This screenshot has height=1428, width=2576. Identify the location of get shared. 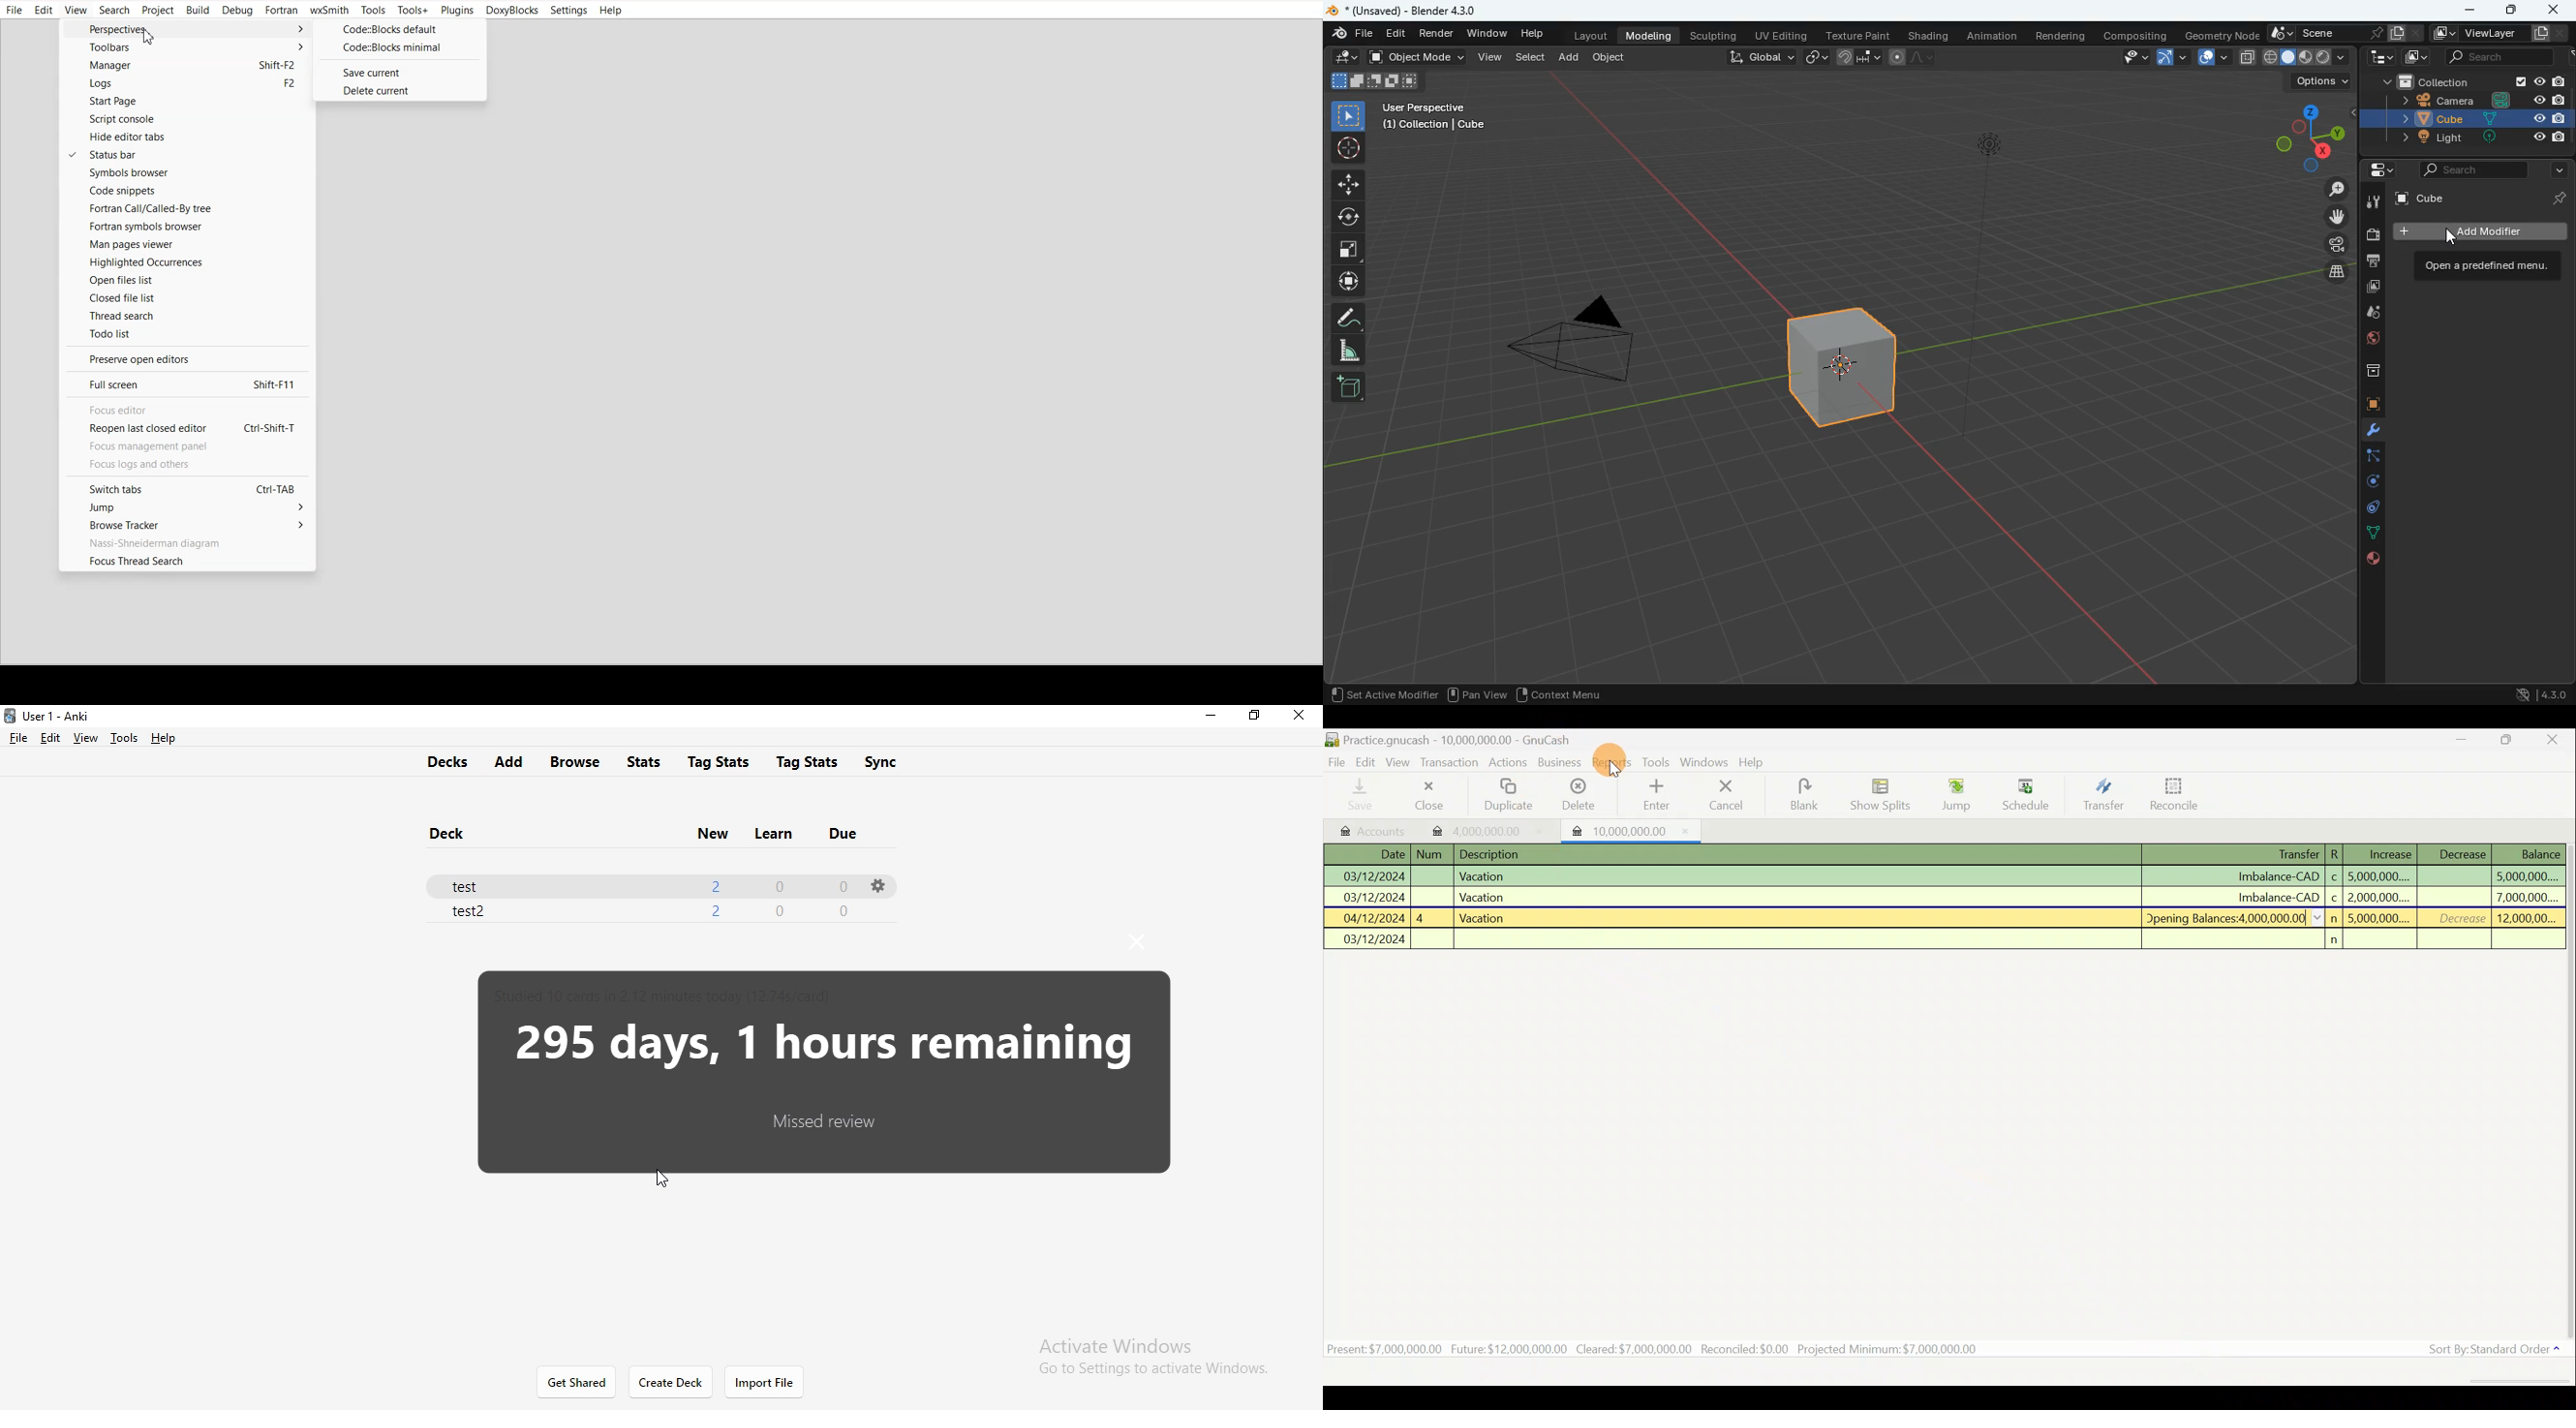
(578, 1383).